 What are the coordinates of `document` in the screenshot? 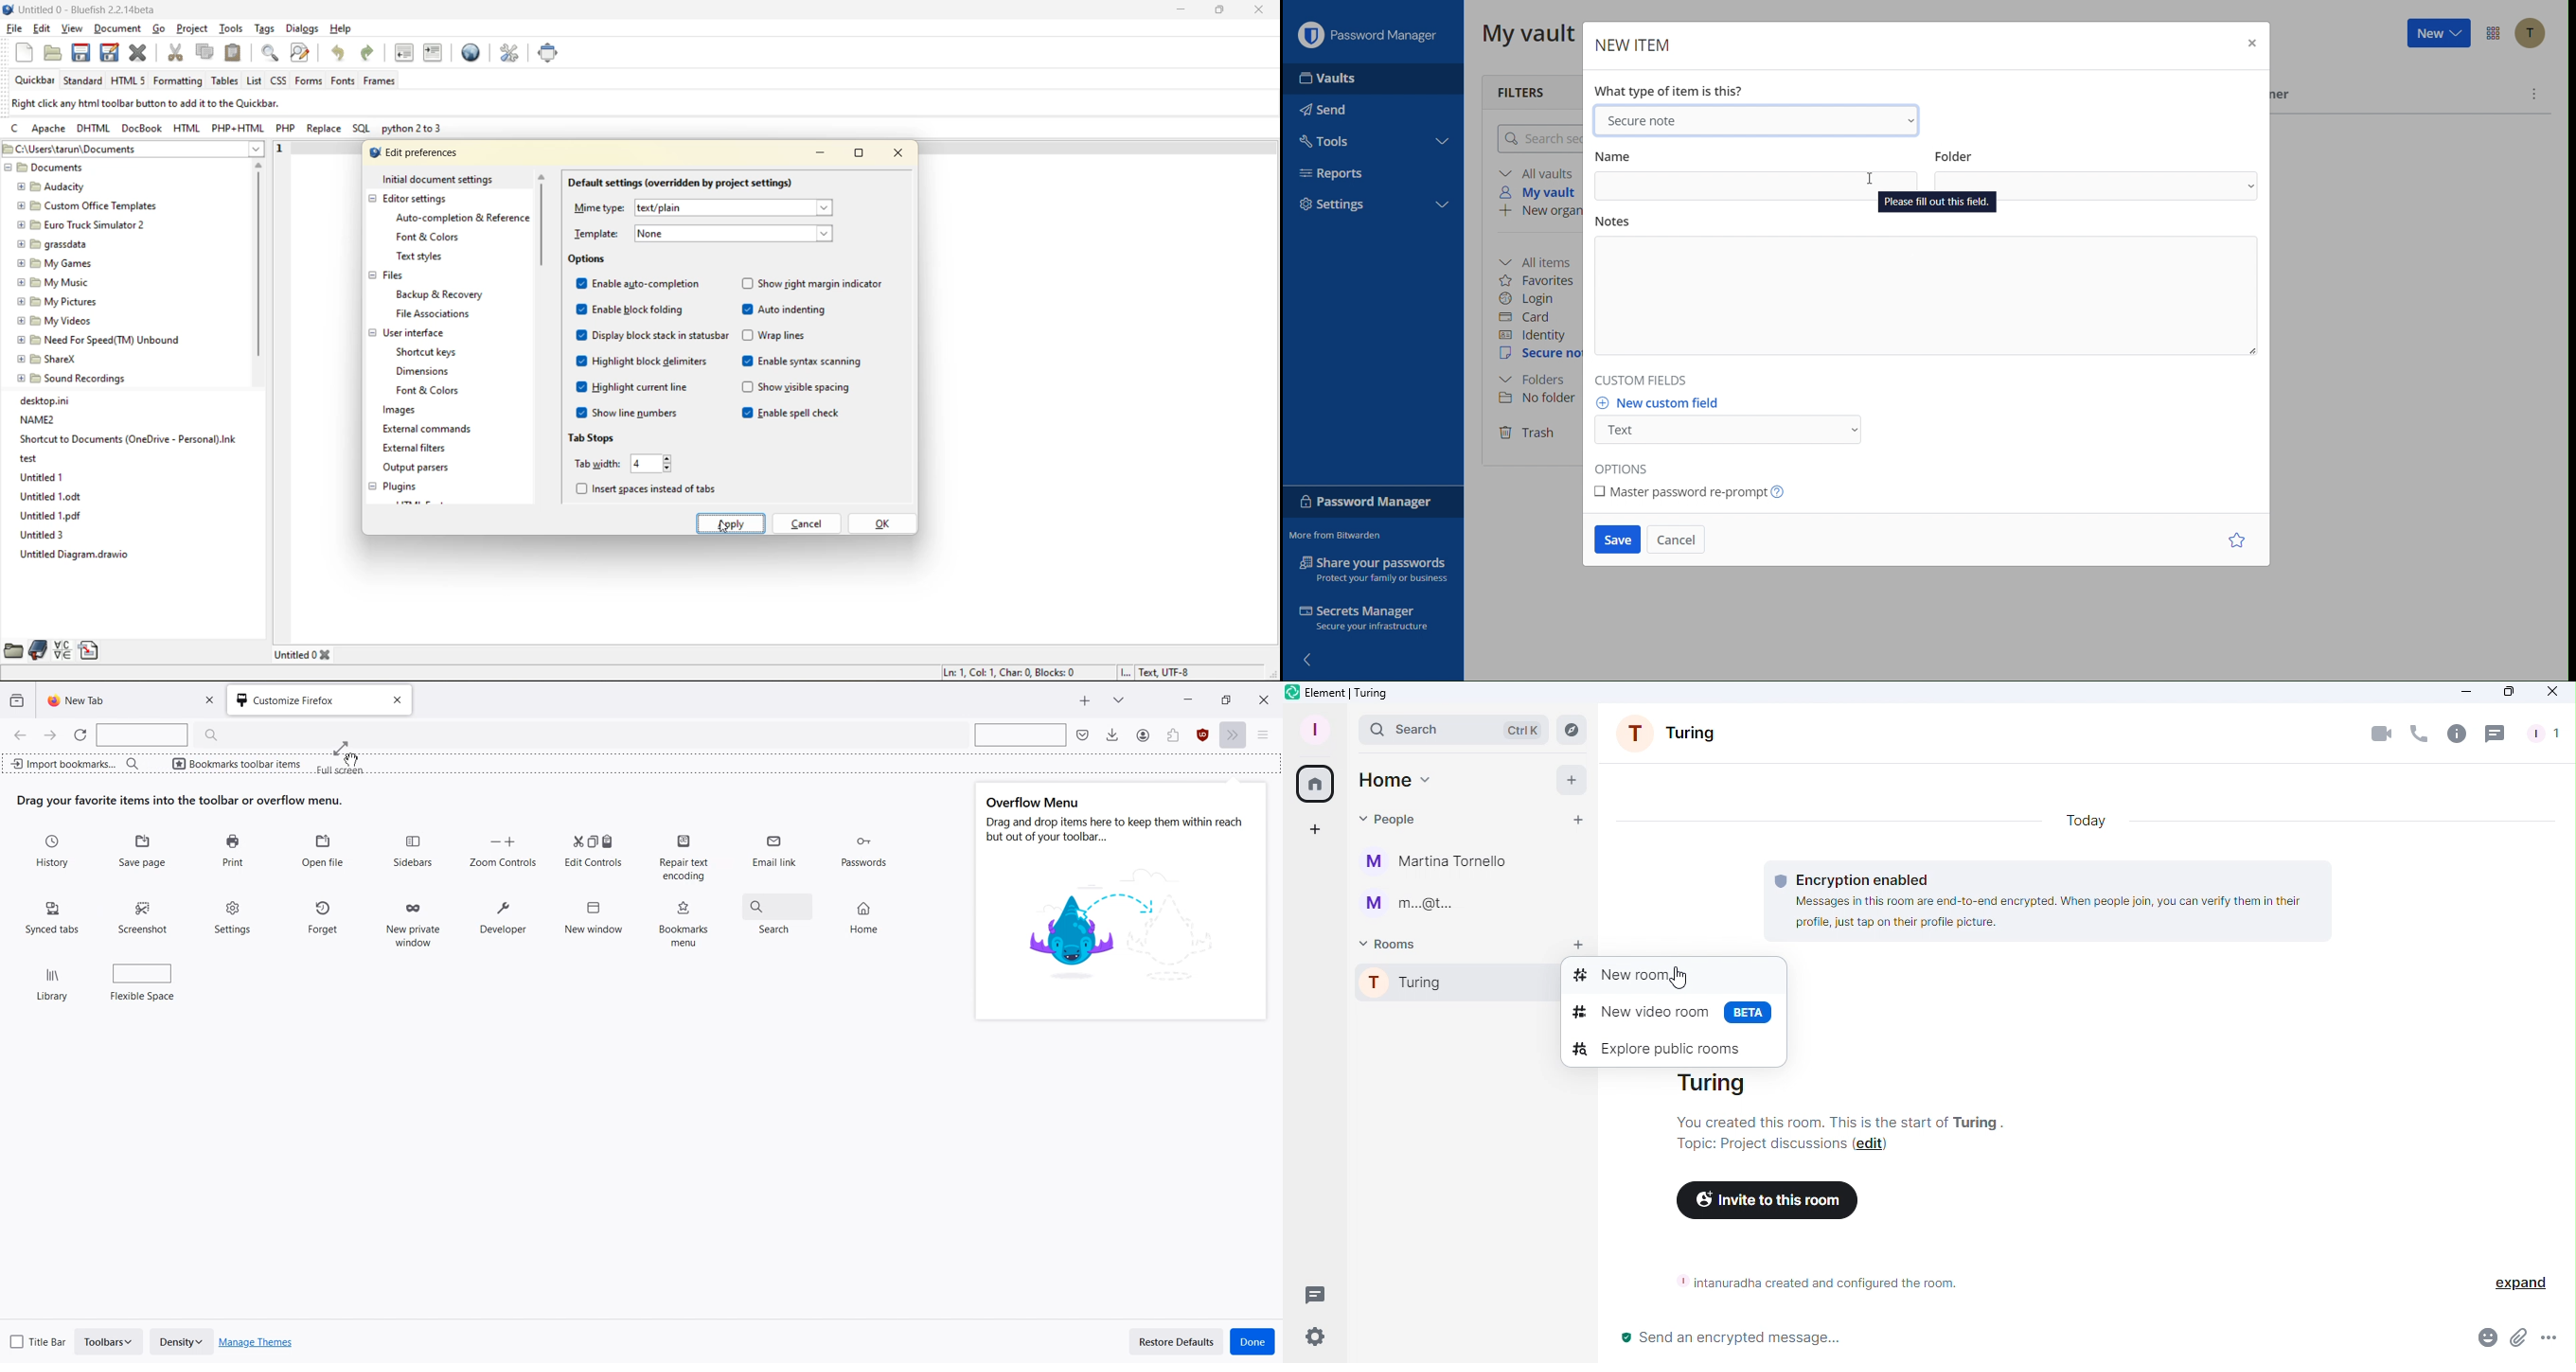 It's located at (119, 31).